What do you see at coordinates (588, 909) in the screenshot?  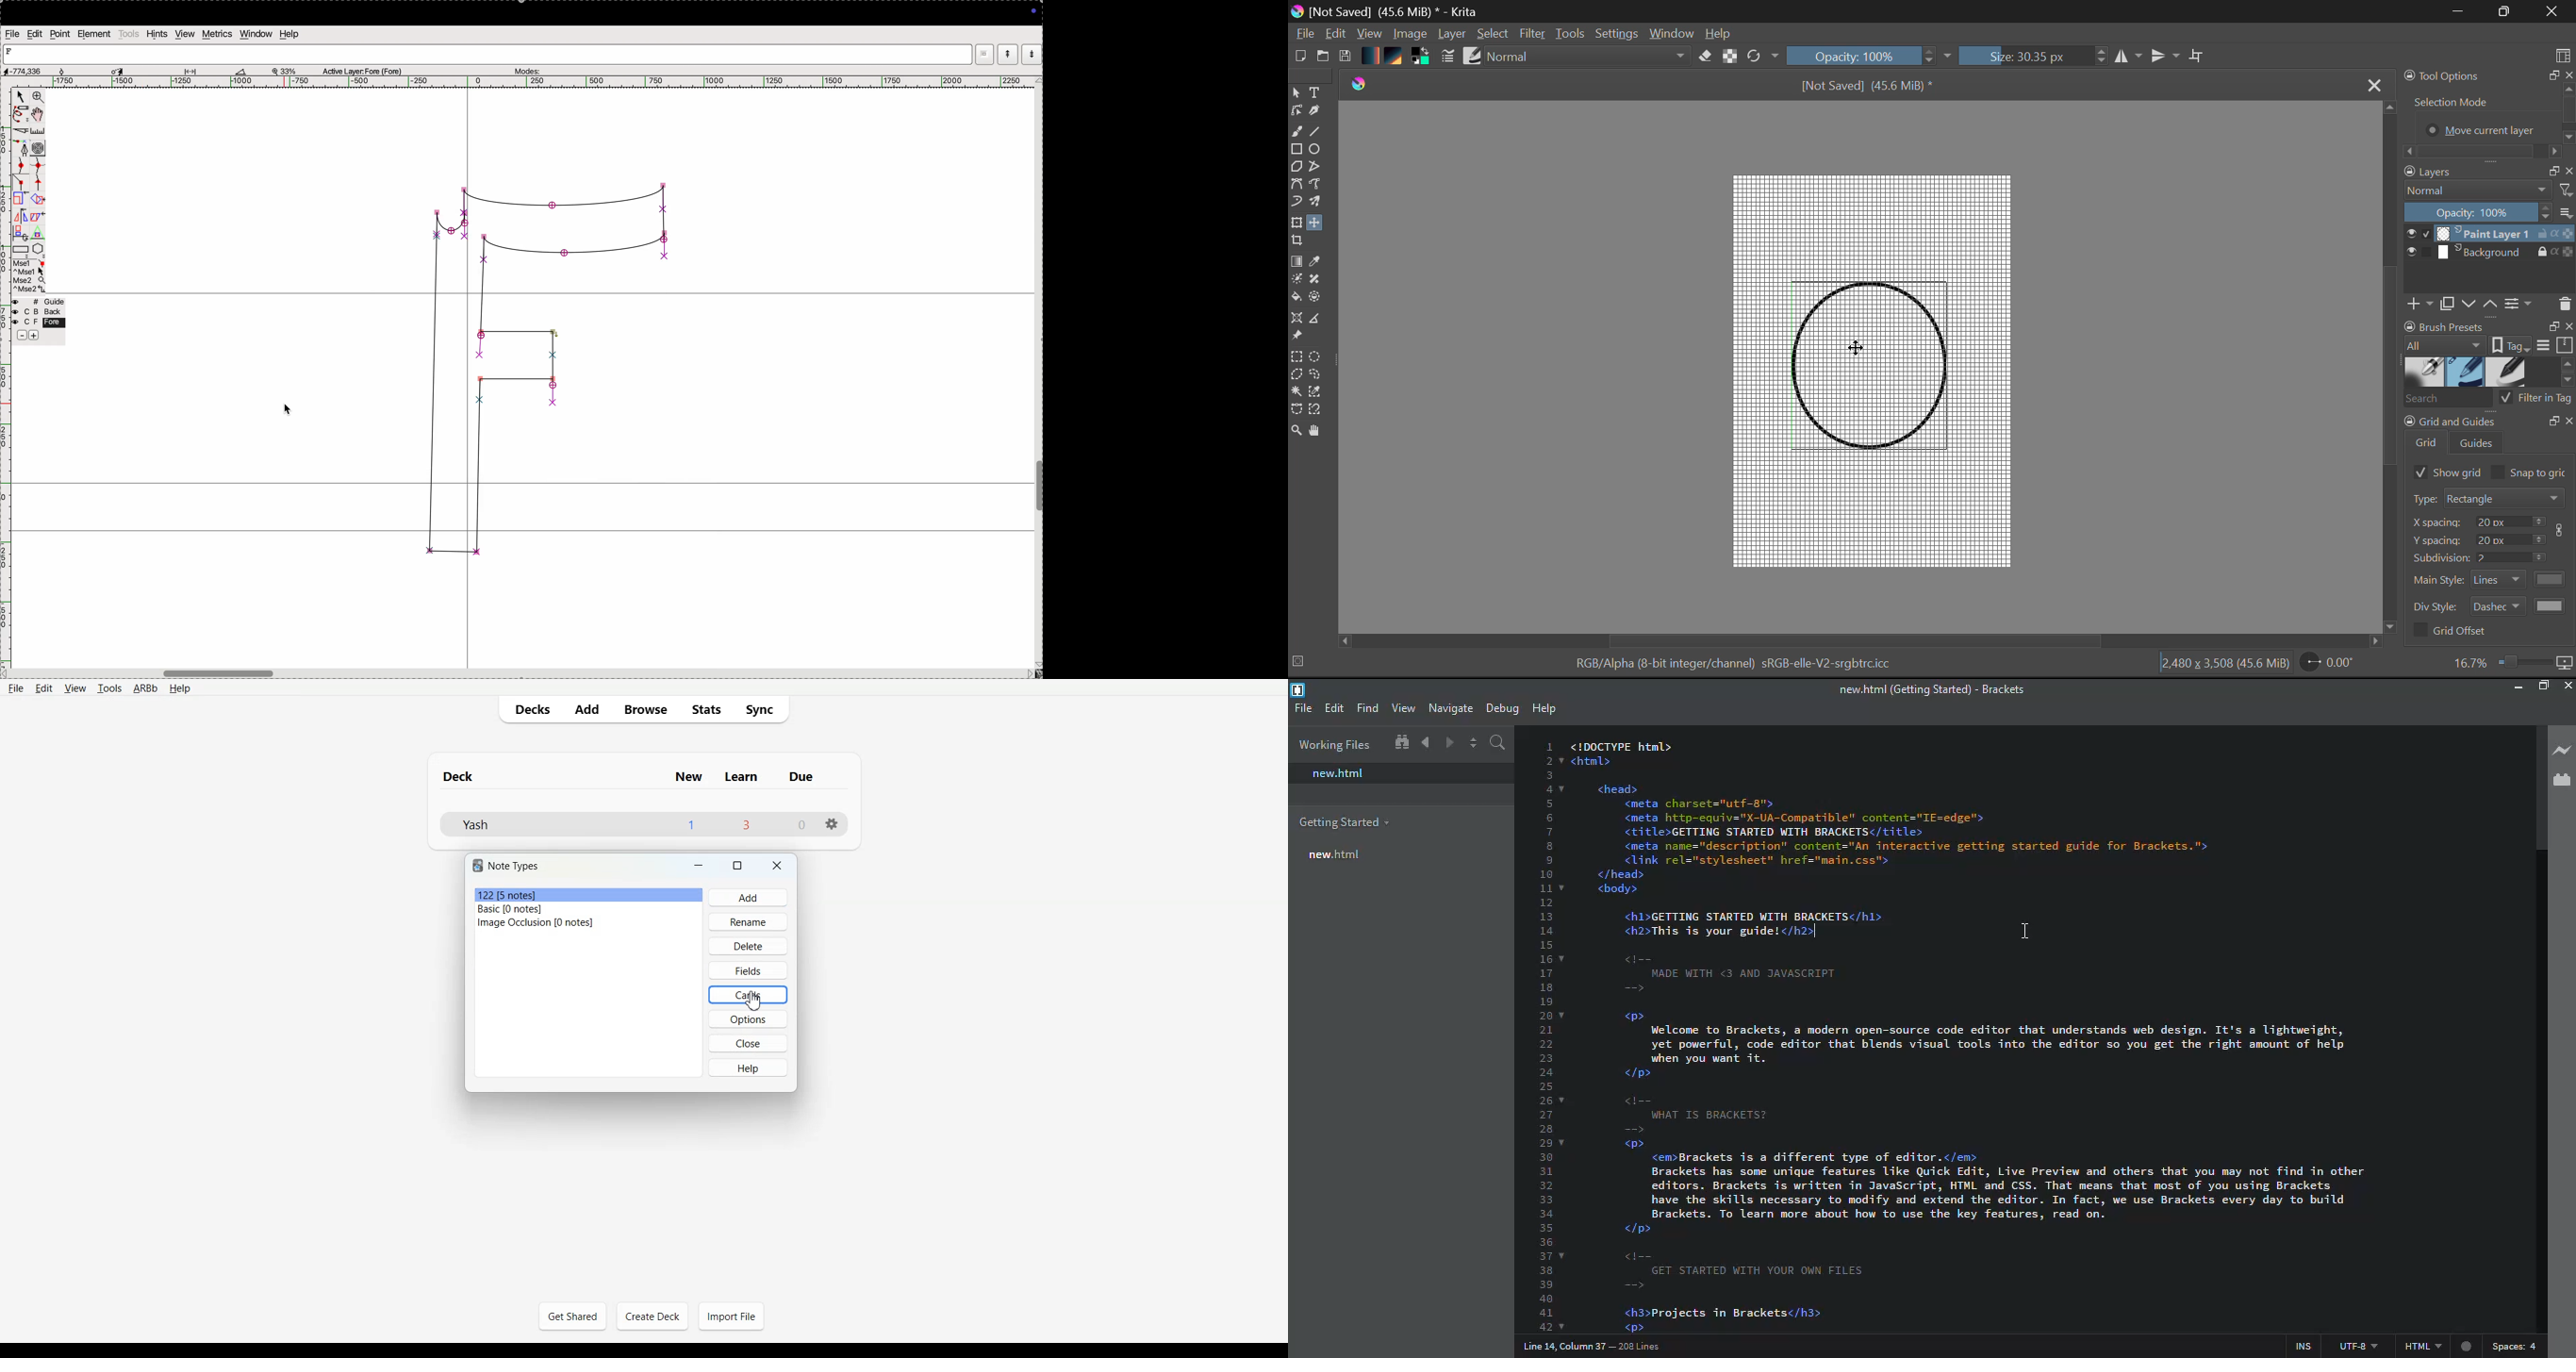 I see `Basic` at bounding box center [588, 909].